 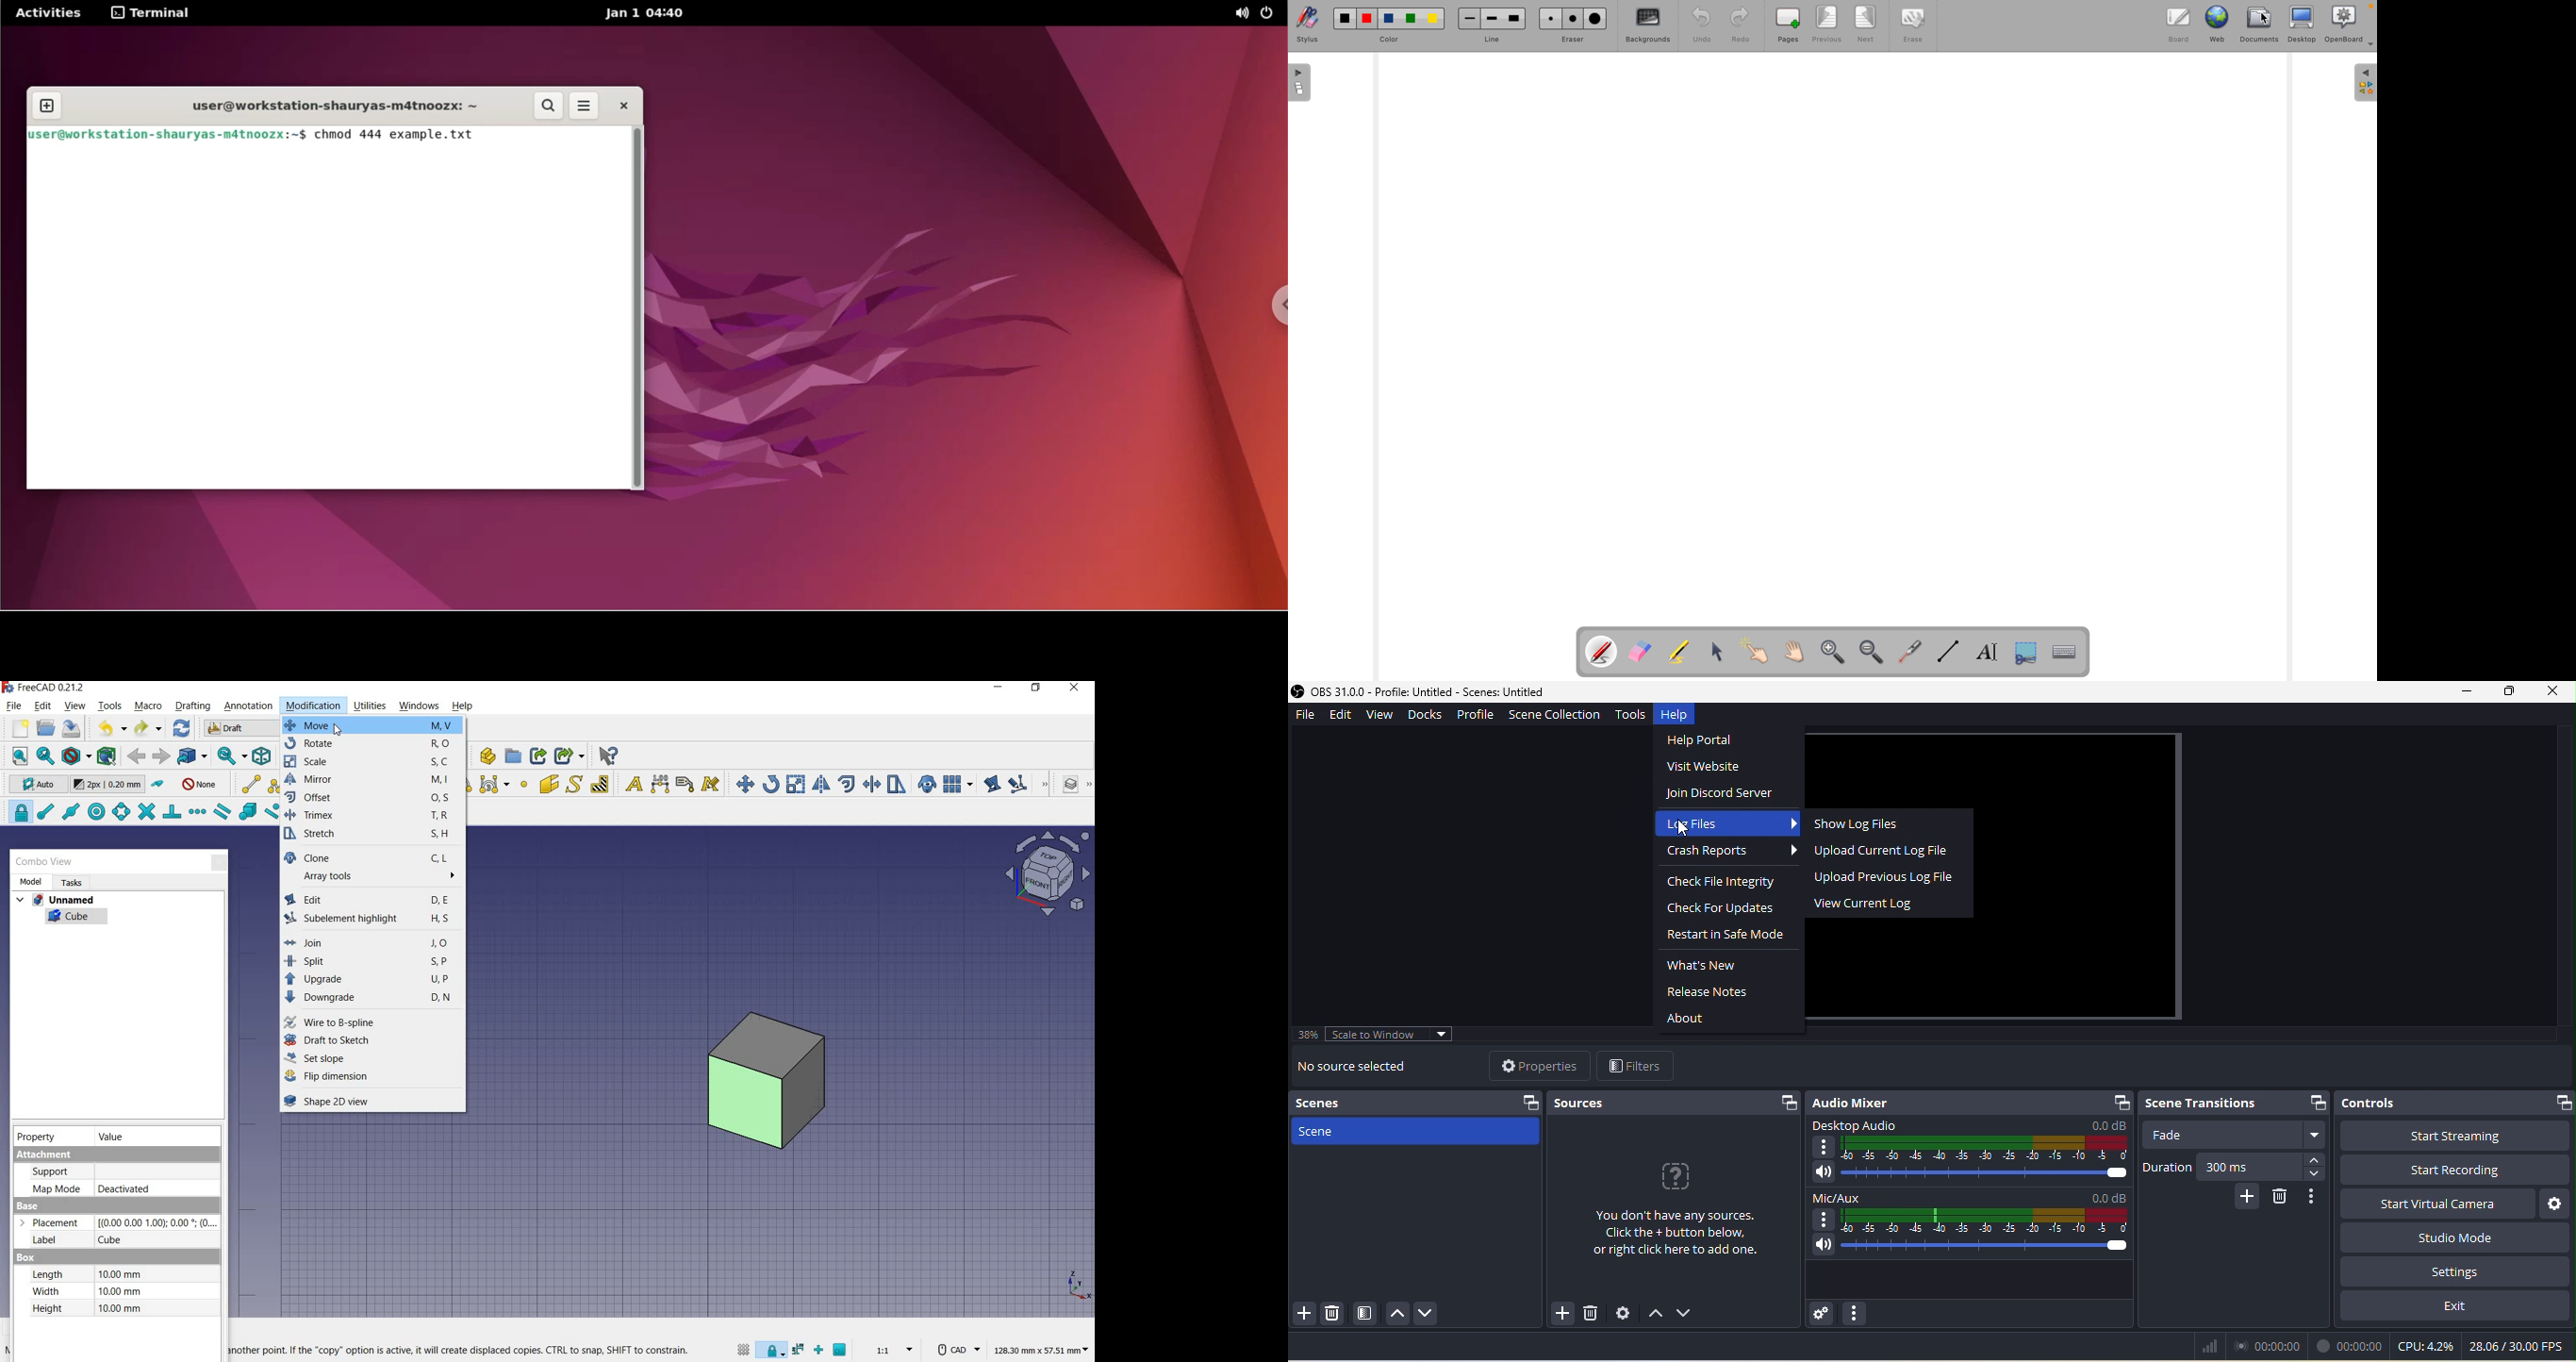 What do you see at coordinates (2245, 1198) in the screenshot?
I see `add configurable transition` at bounding box center [2245, 1198].